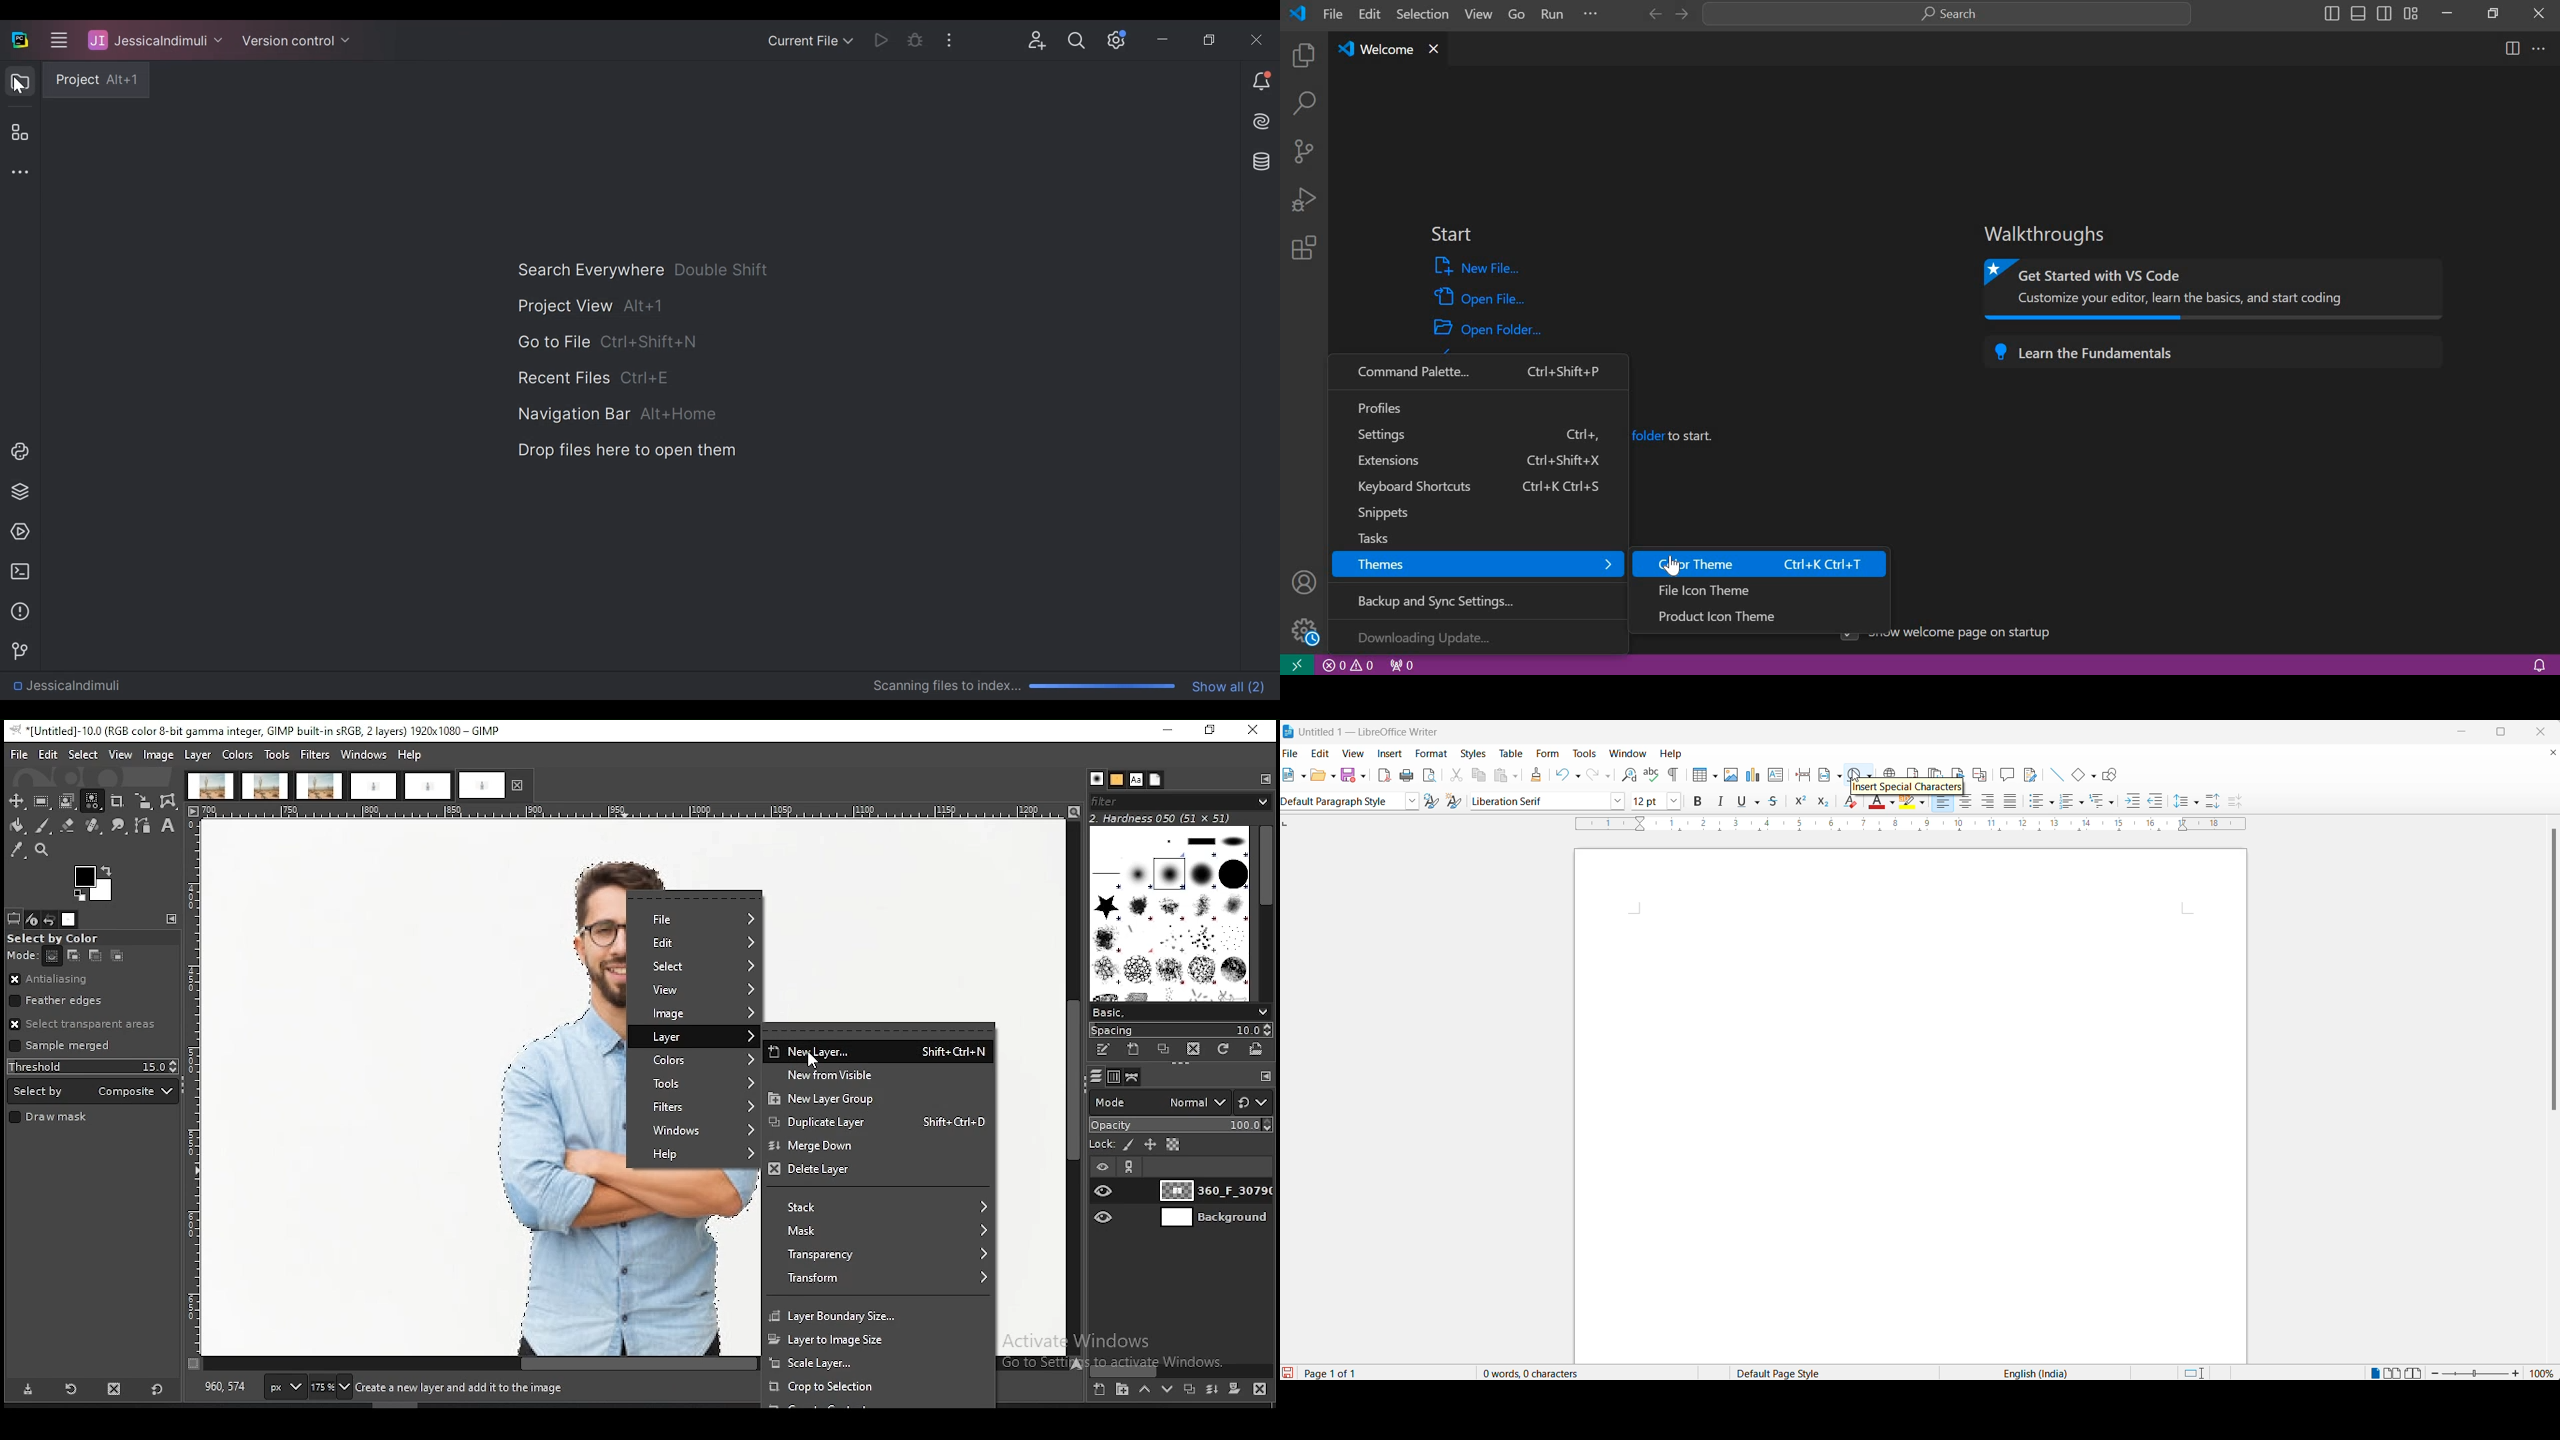 The height and width of the screenshot is (1456, 2576). Describe the element at coordinates (1478, 636) in the screenshot. I see `downloading update` at that location.